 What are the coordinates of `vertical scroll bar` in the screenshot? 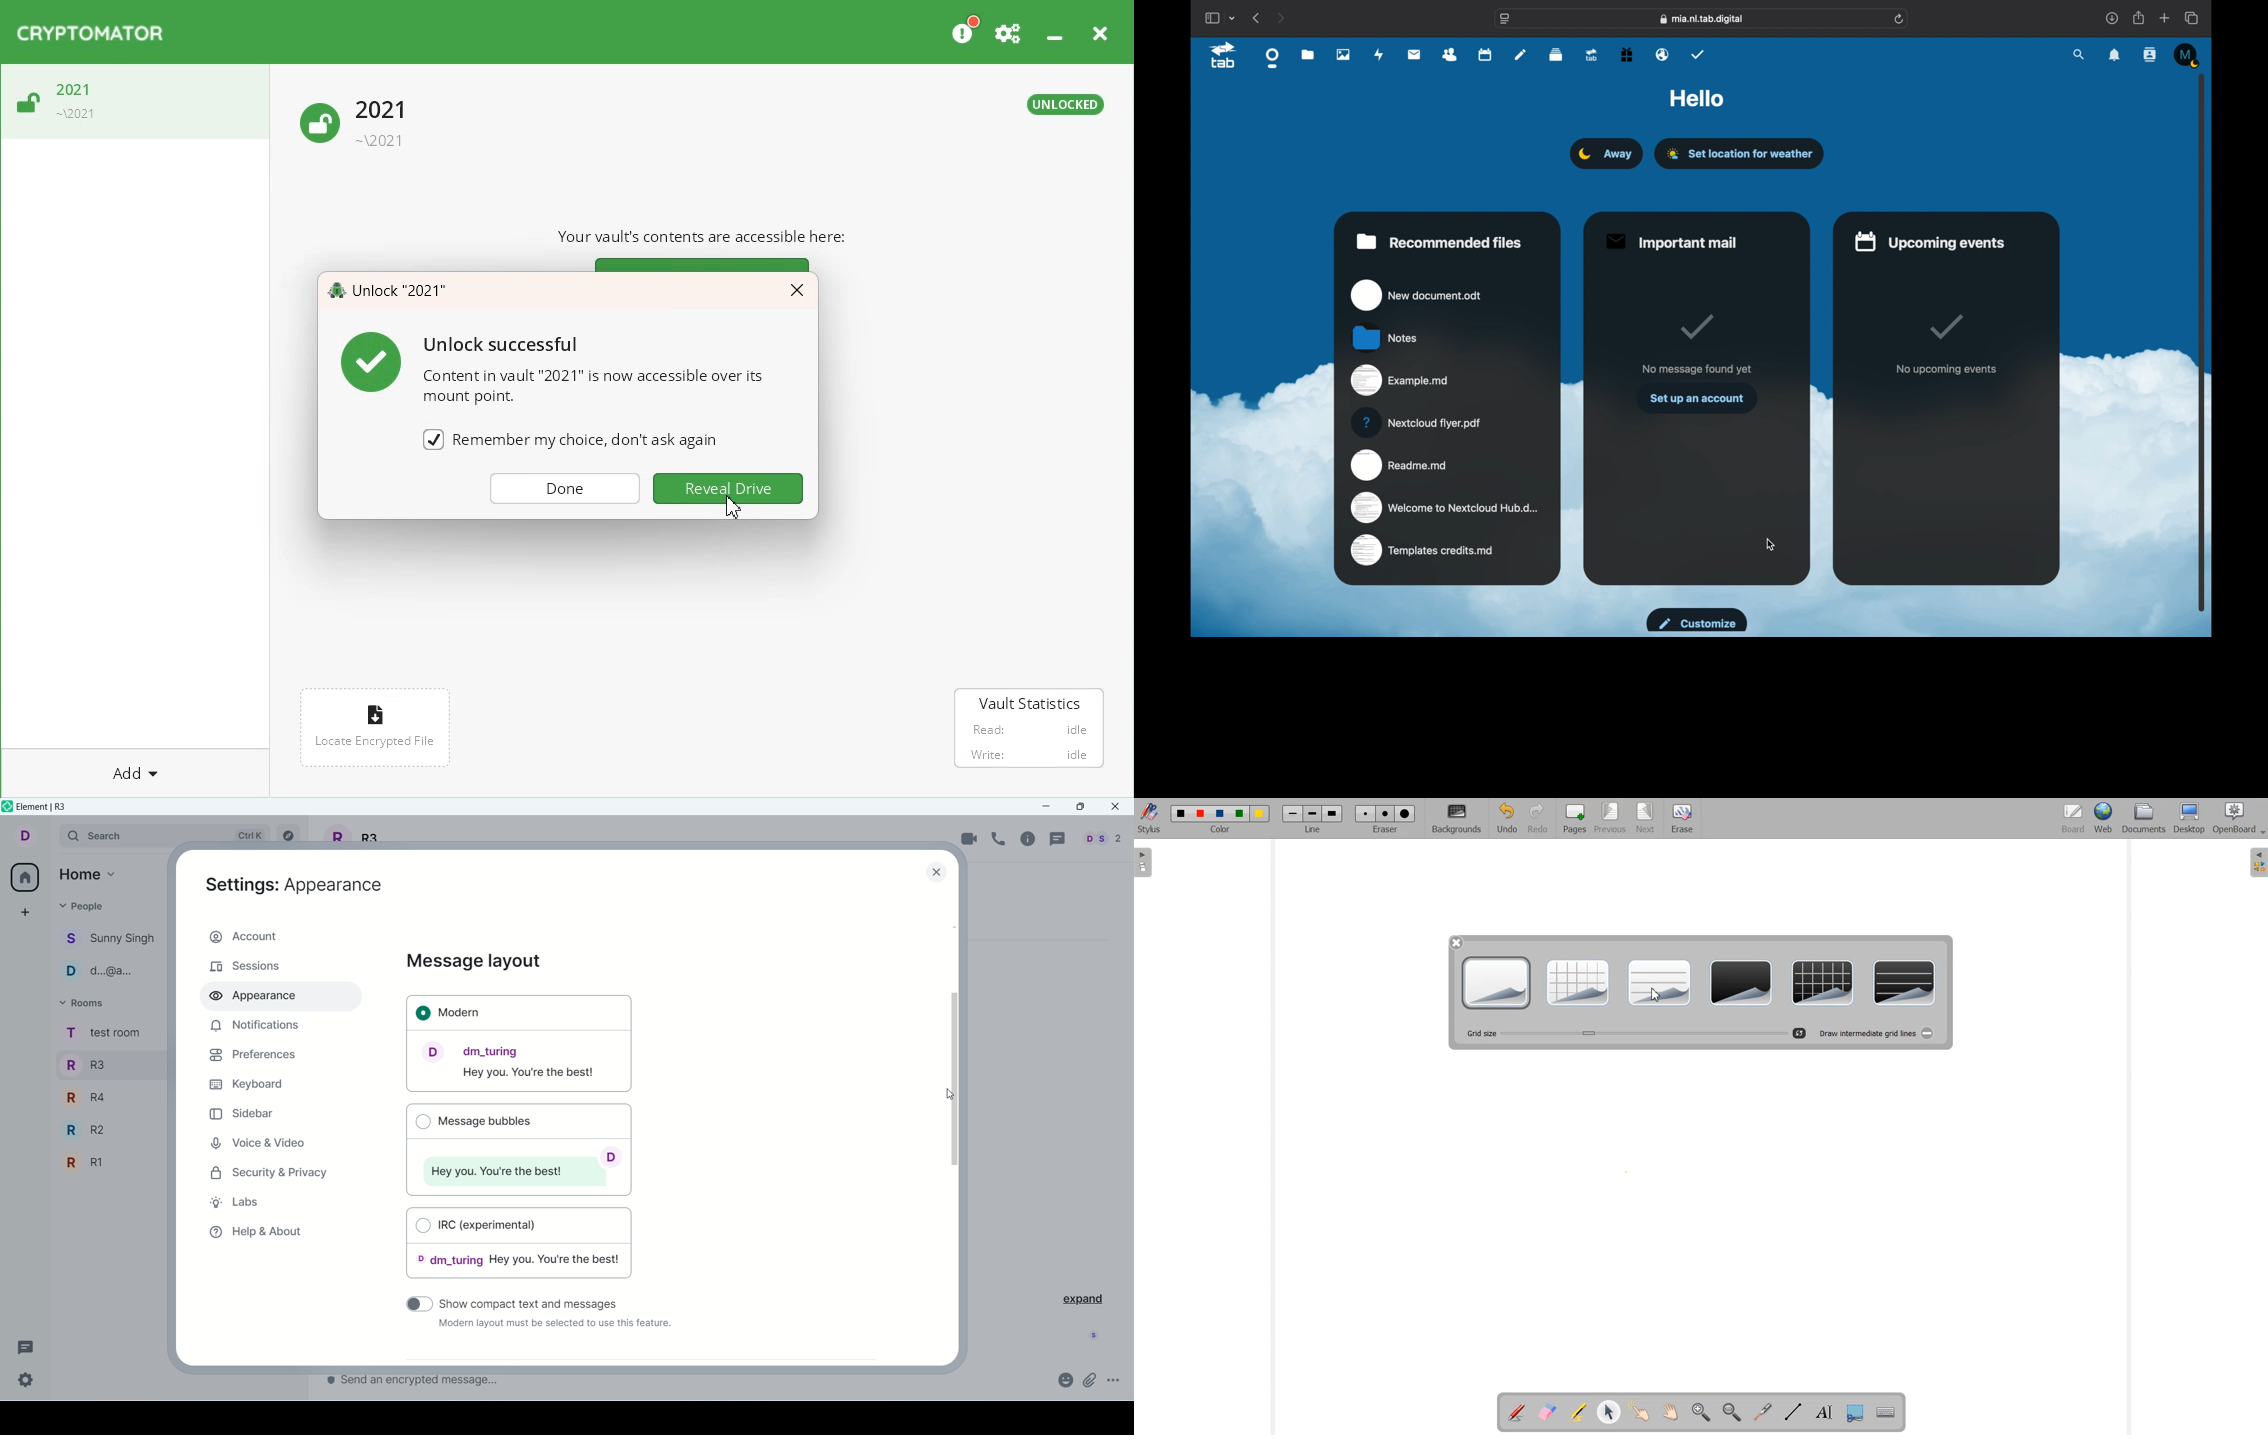 It's located at (957, 1142).